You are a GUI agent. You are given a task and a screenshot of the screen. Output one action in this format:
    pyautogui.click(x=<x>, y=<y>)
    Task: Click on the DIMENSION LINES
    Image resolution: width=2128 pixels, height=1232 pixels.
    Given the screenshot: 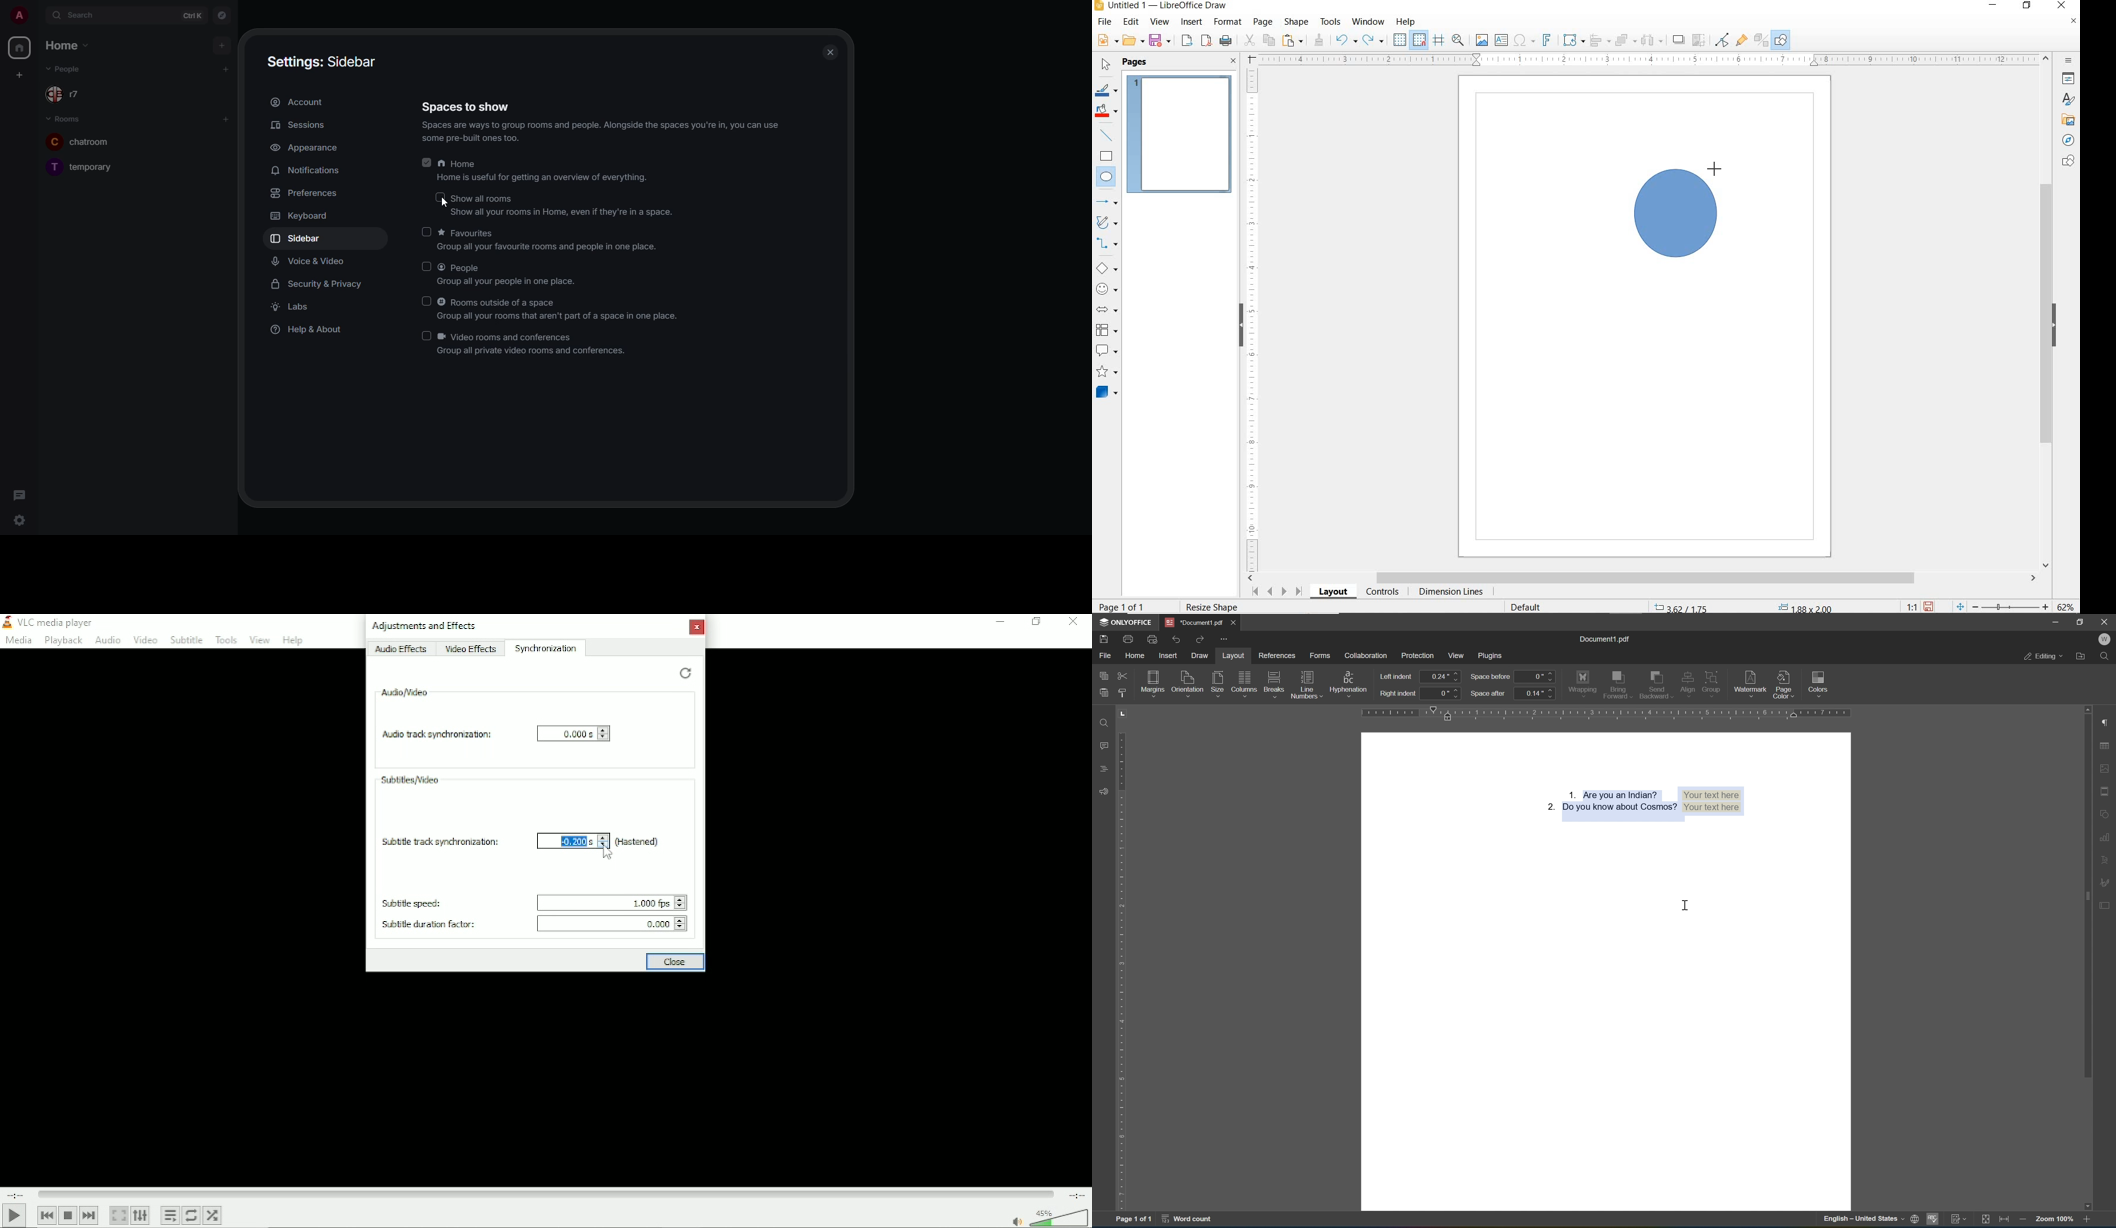 What is the action you would take?
    pyautogui.click(x=1449, y=593)
    